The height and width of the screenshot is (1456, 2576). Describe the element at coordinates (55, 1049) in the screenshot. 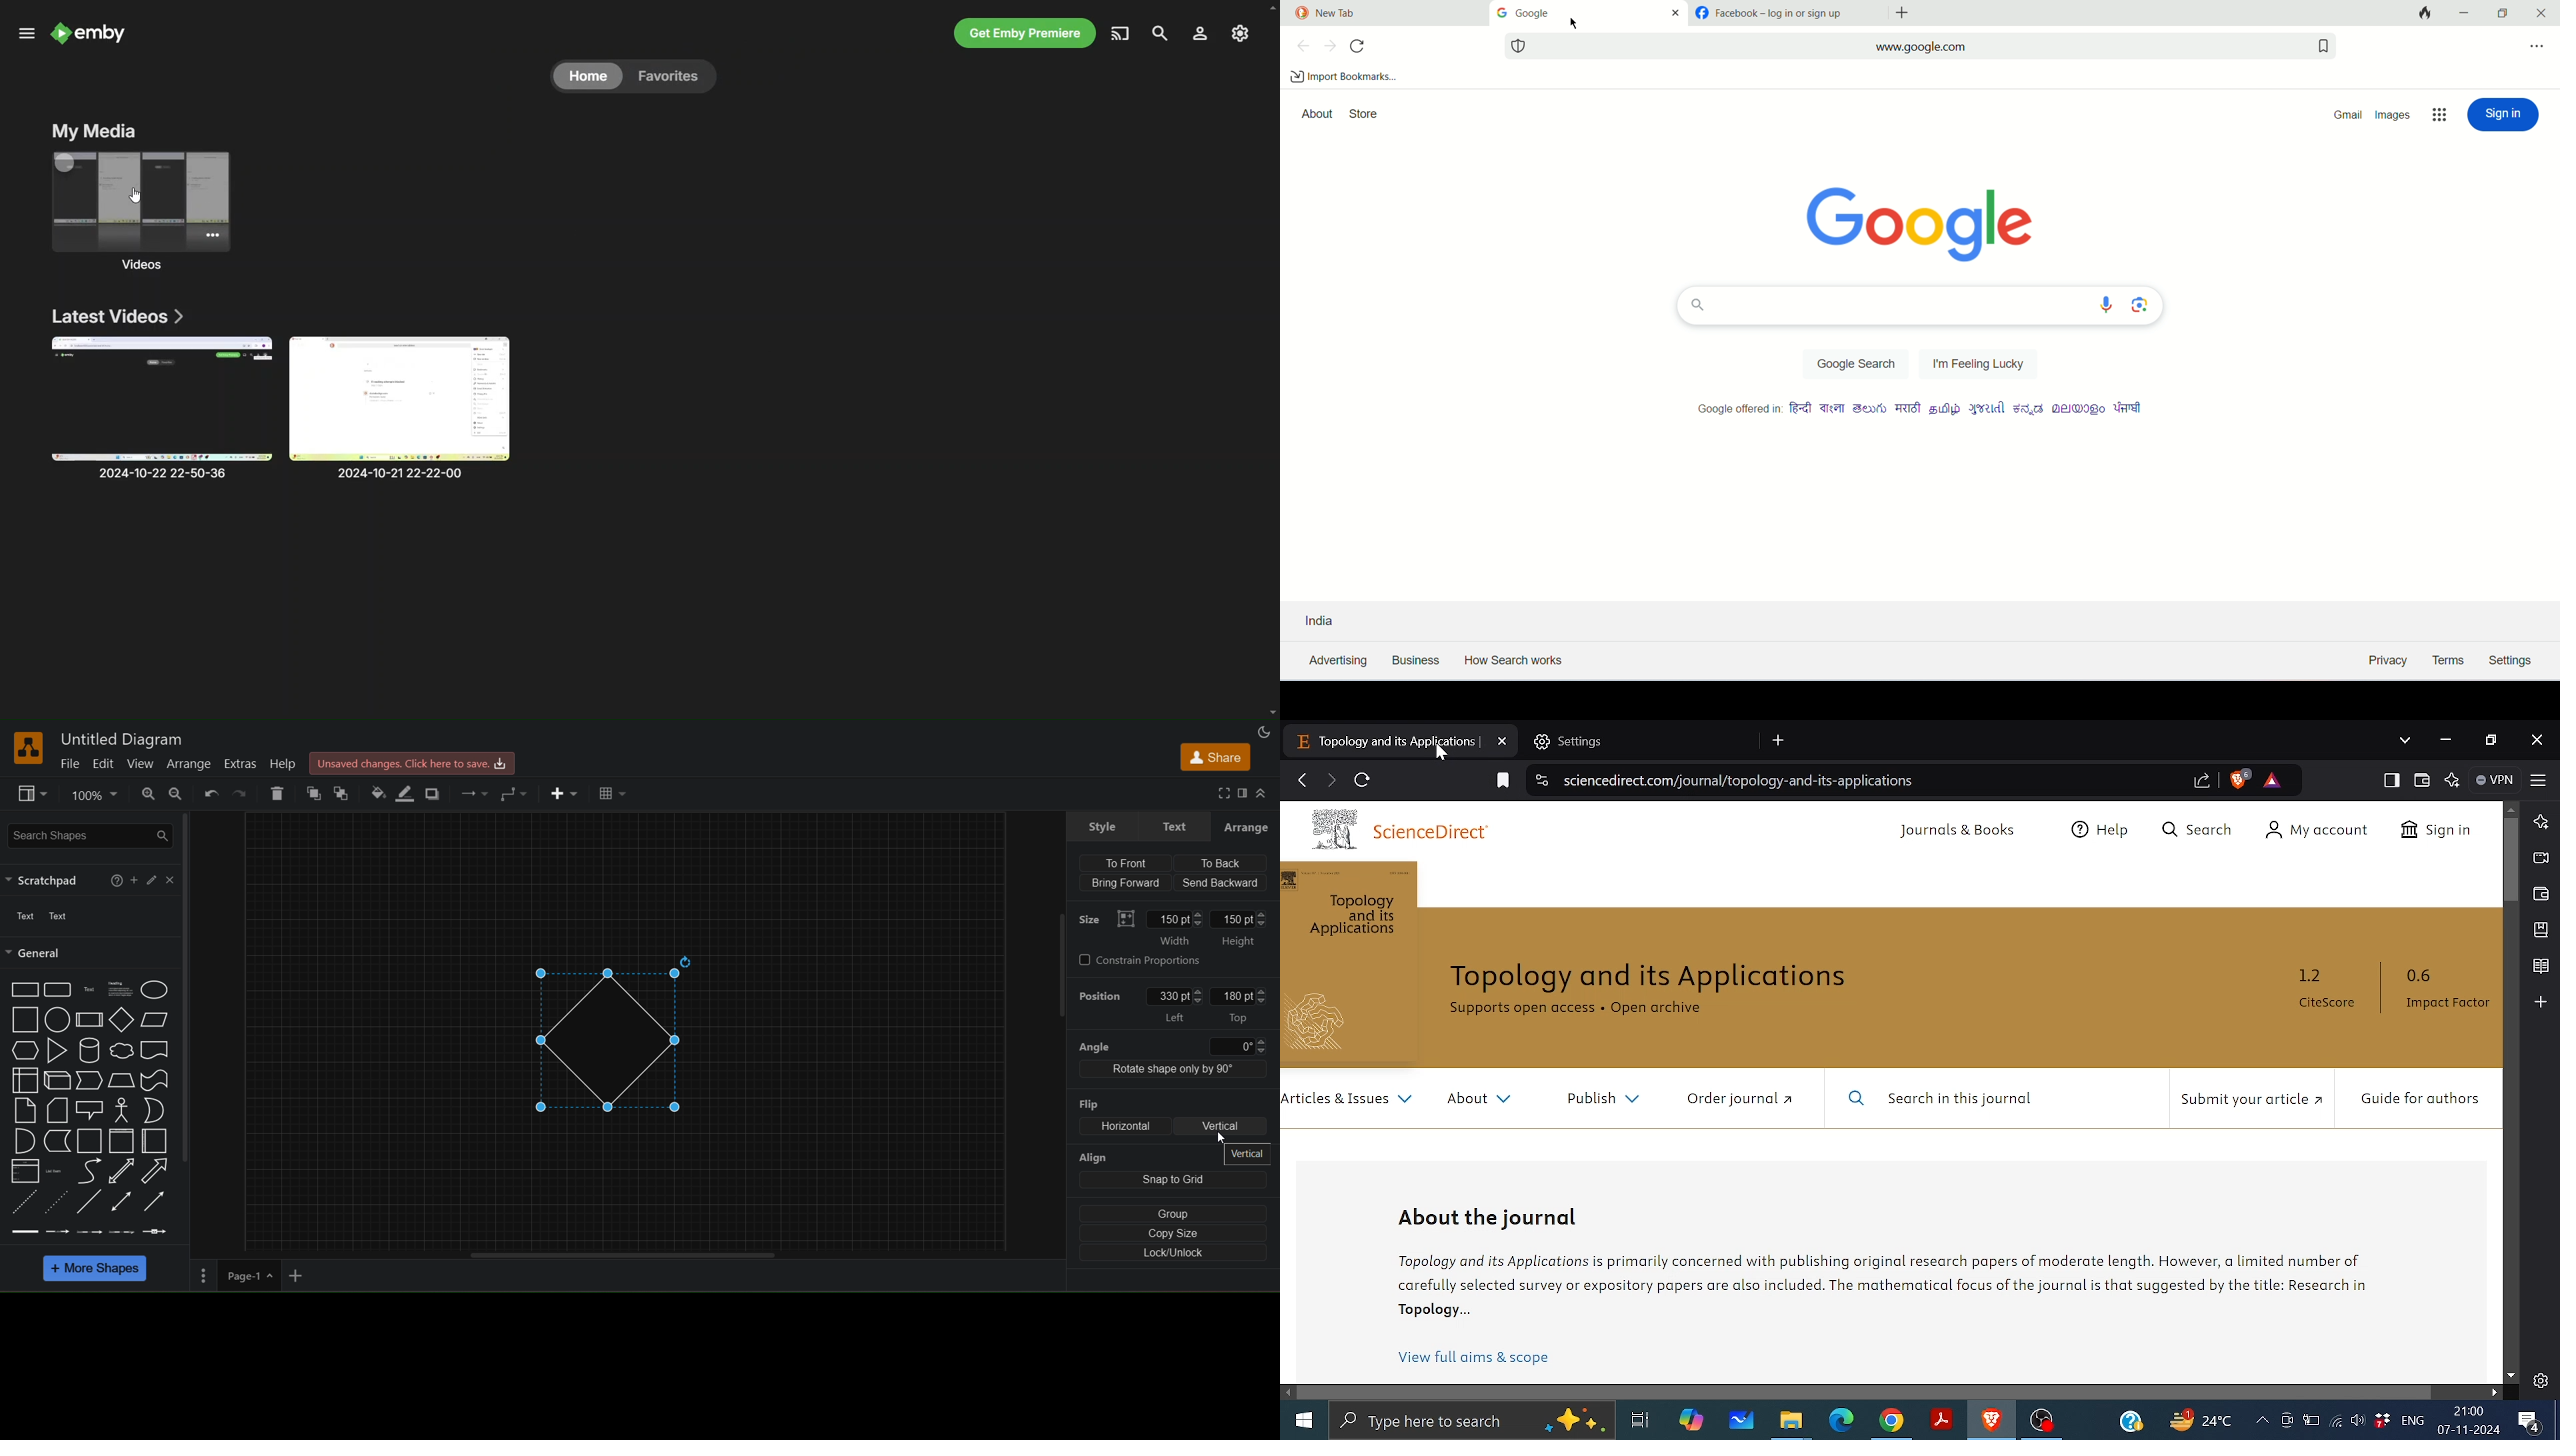

I see `triangle` at that location.